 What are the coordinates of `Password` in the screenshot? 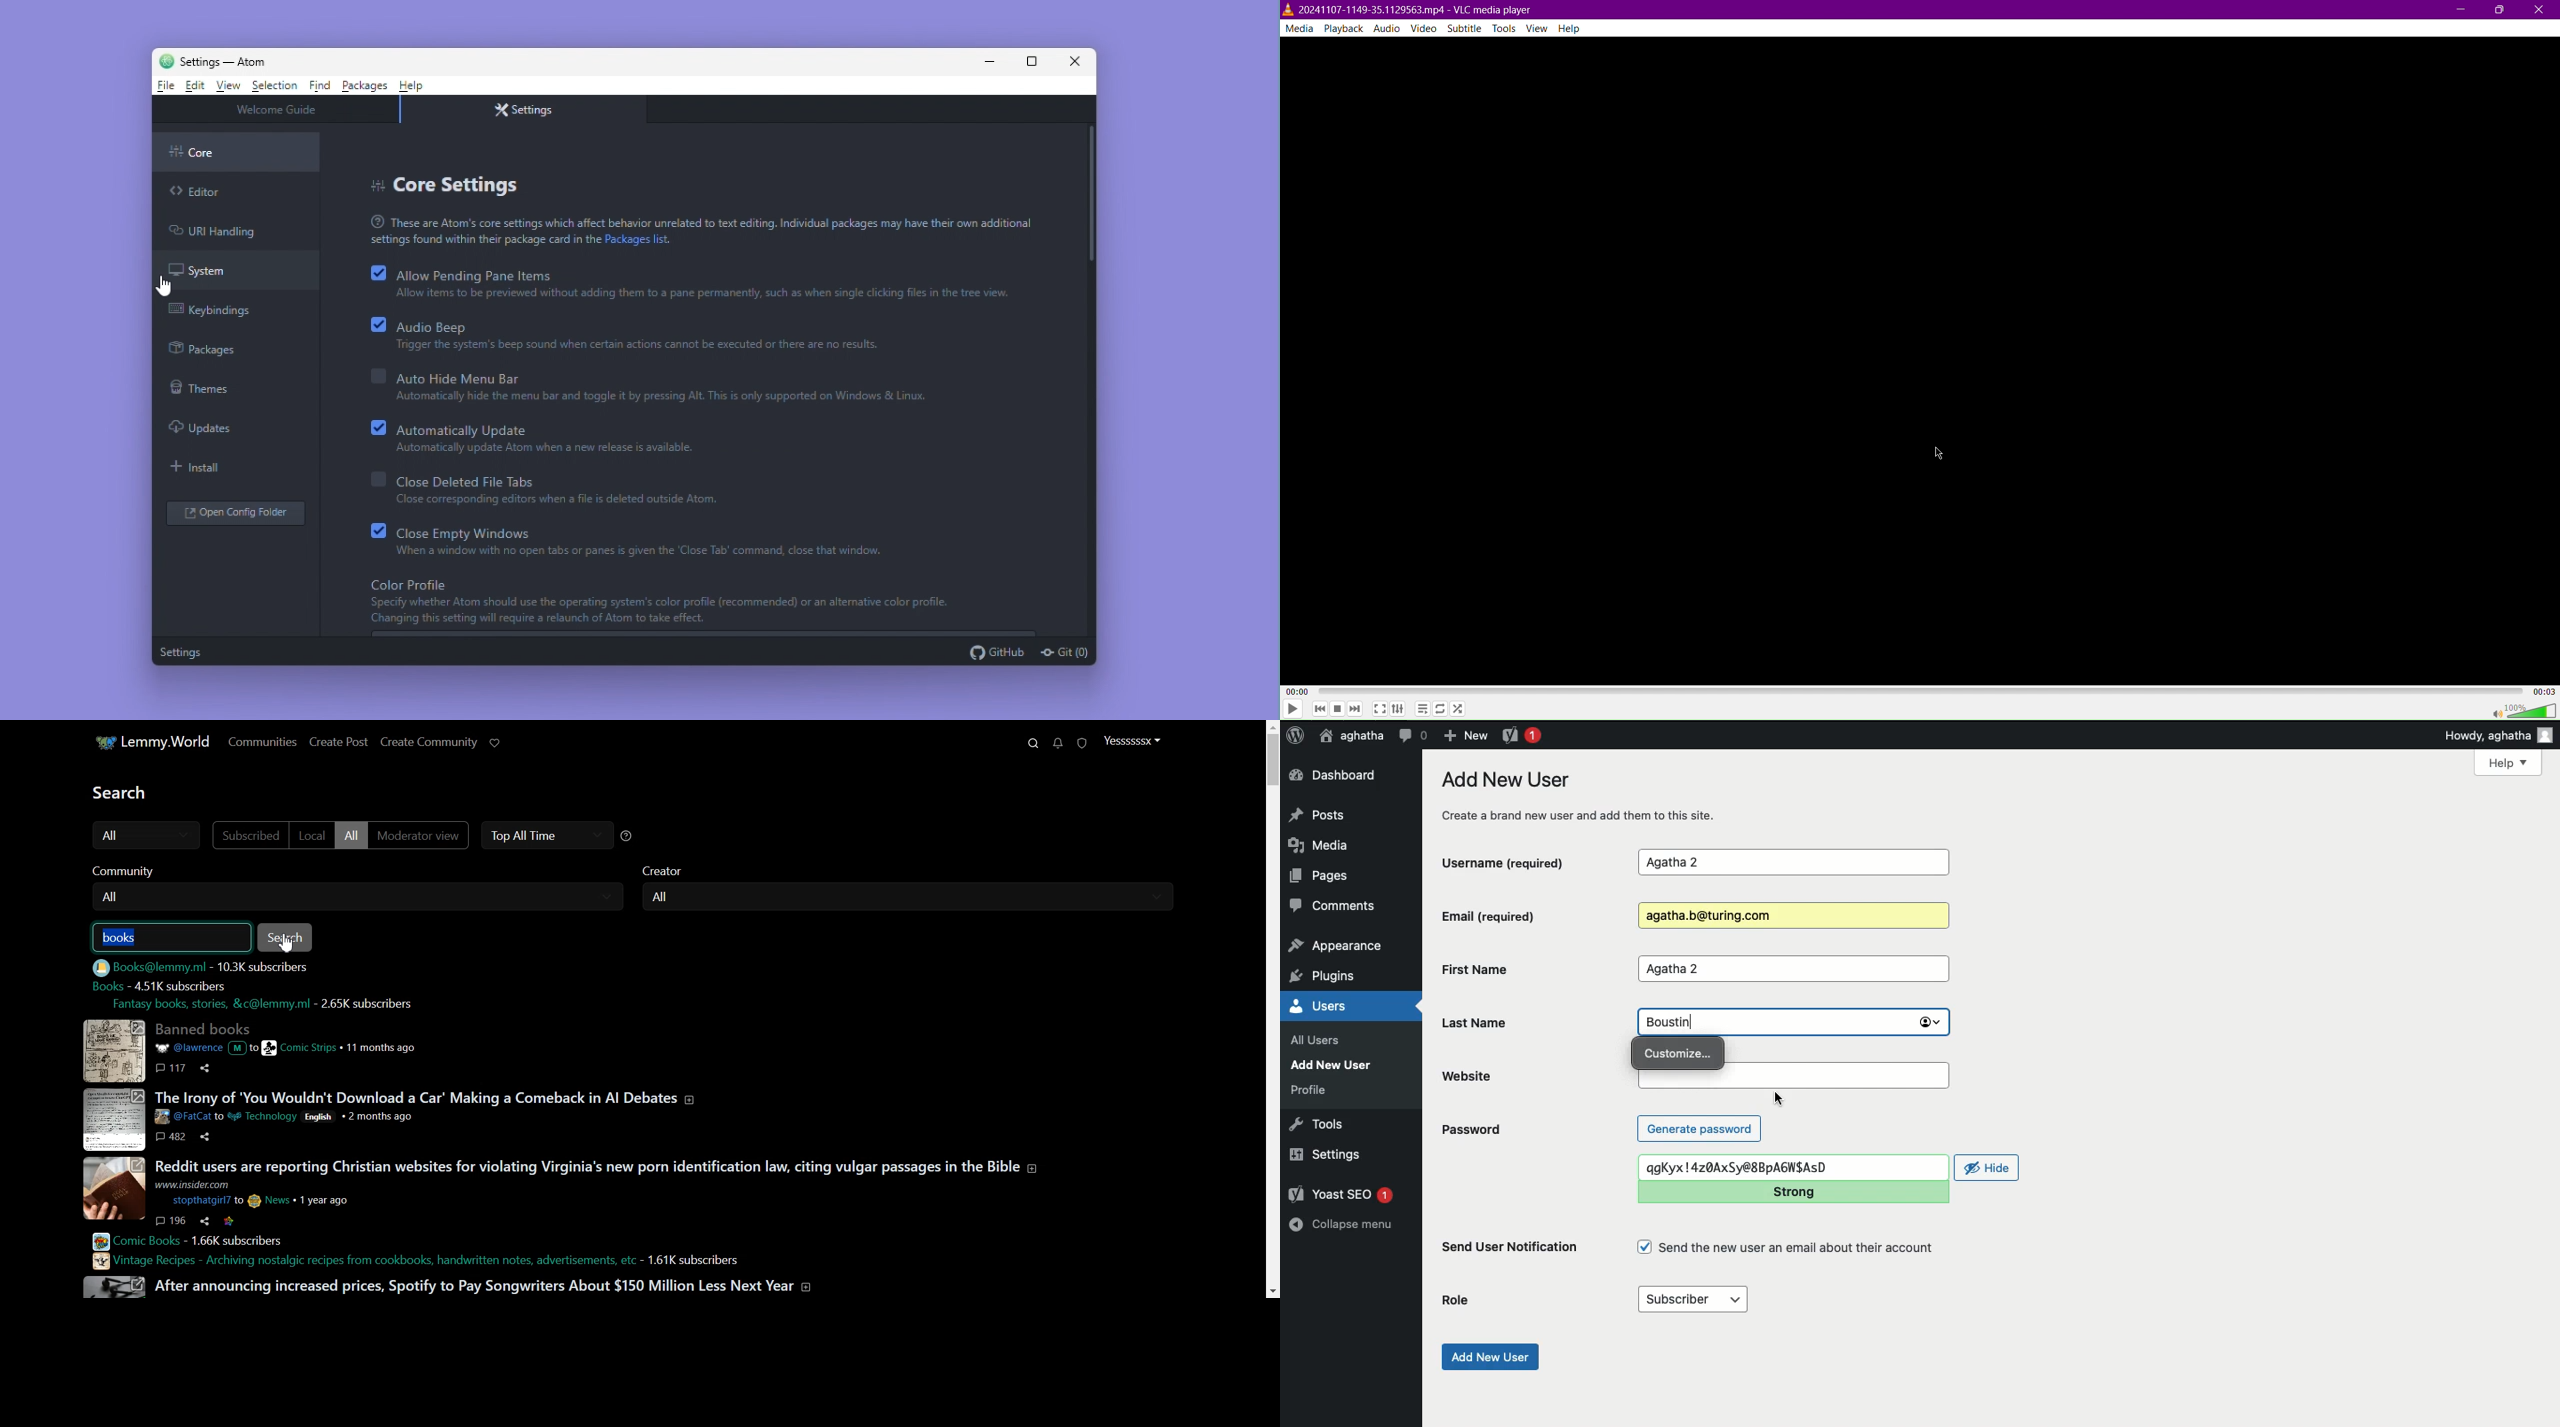 It's located at (1470, 1130).